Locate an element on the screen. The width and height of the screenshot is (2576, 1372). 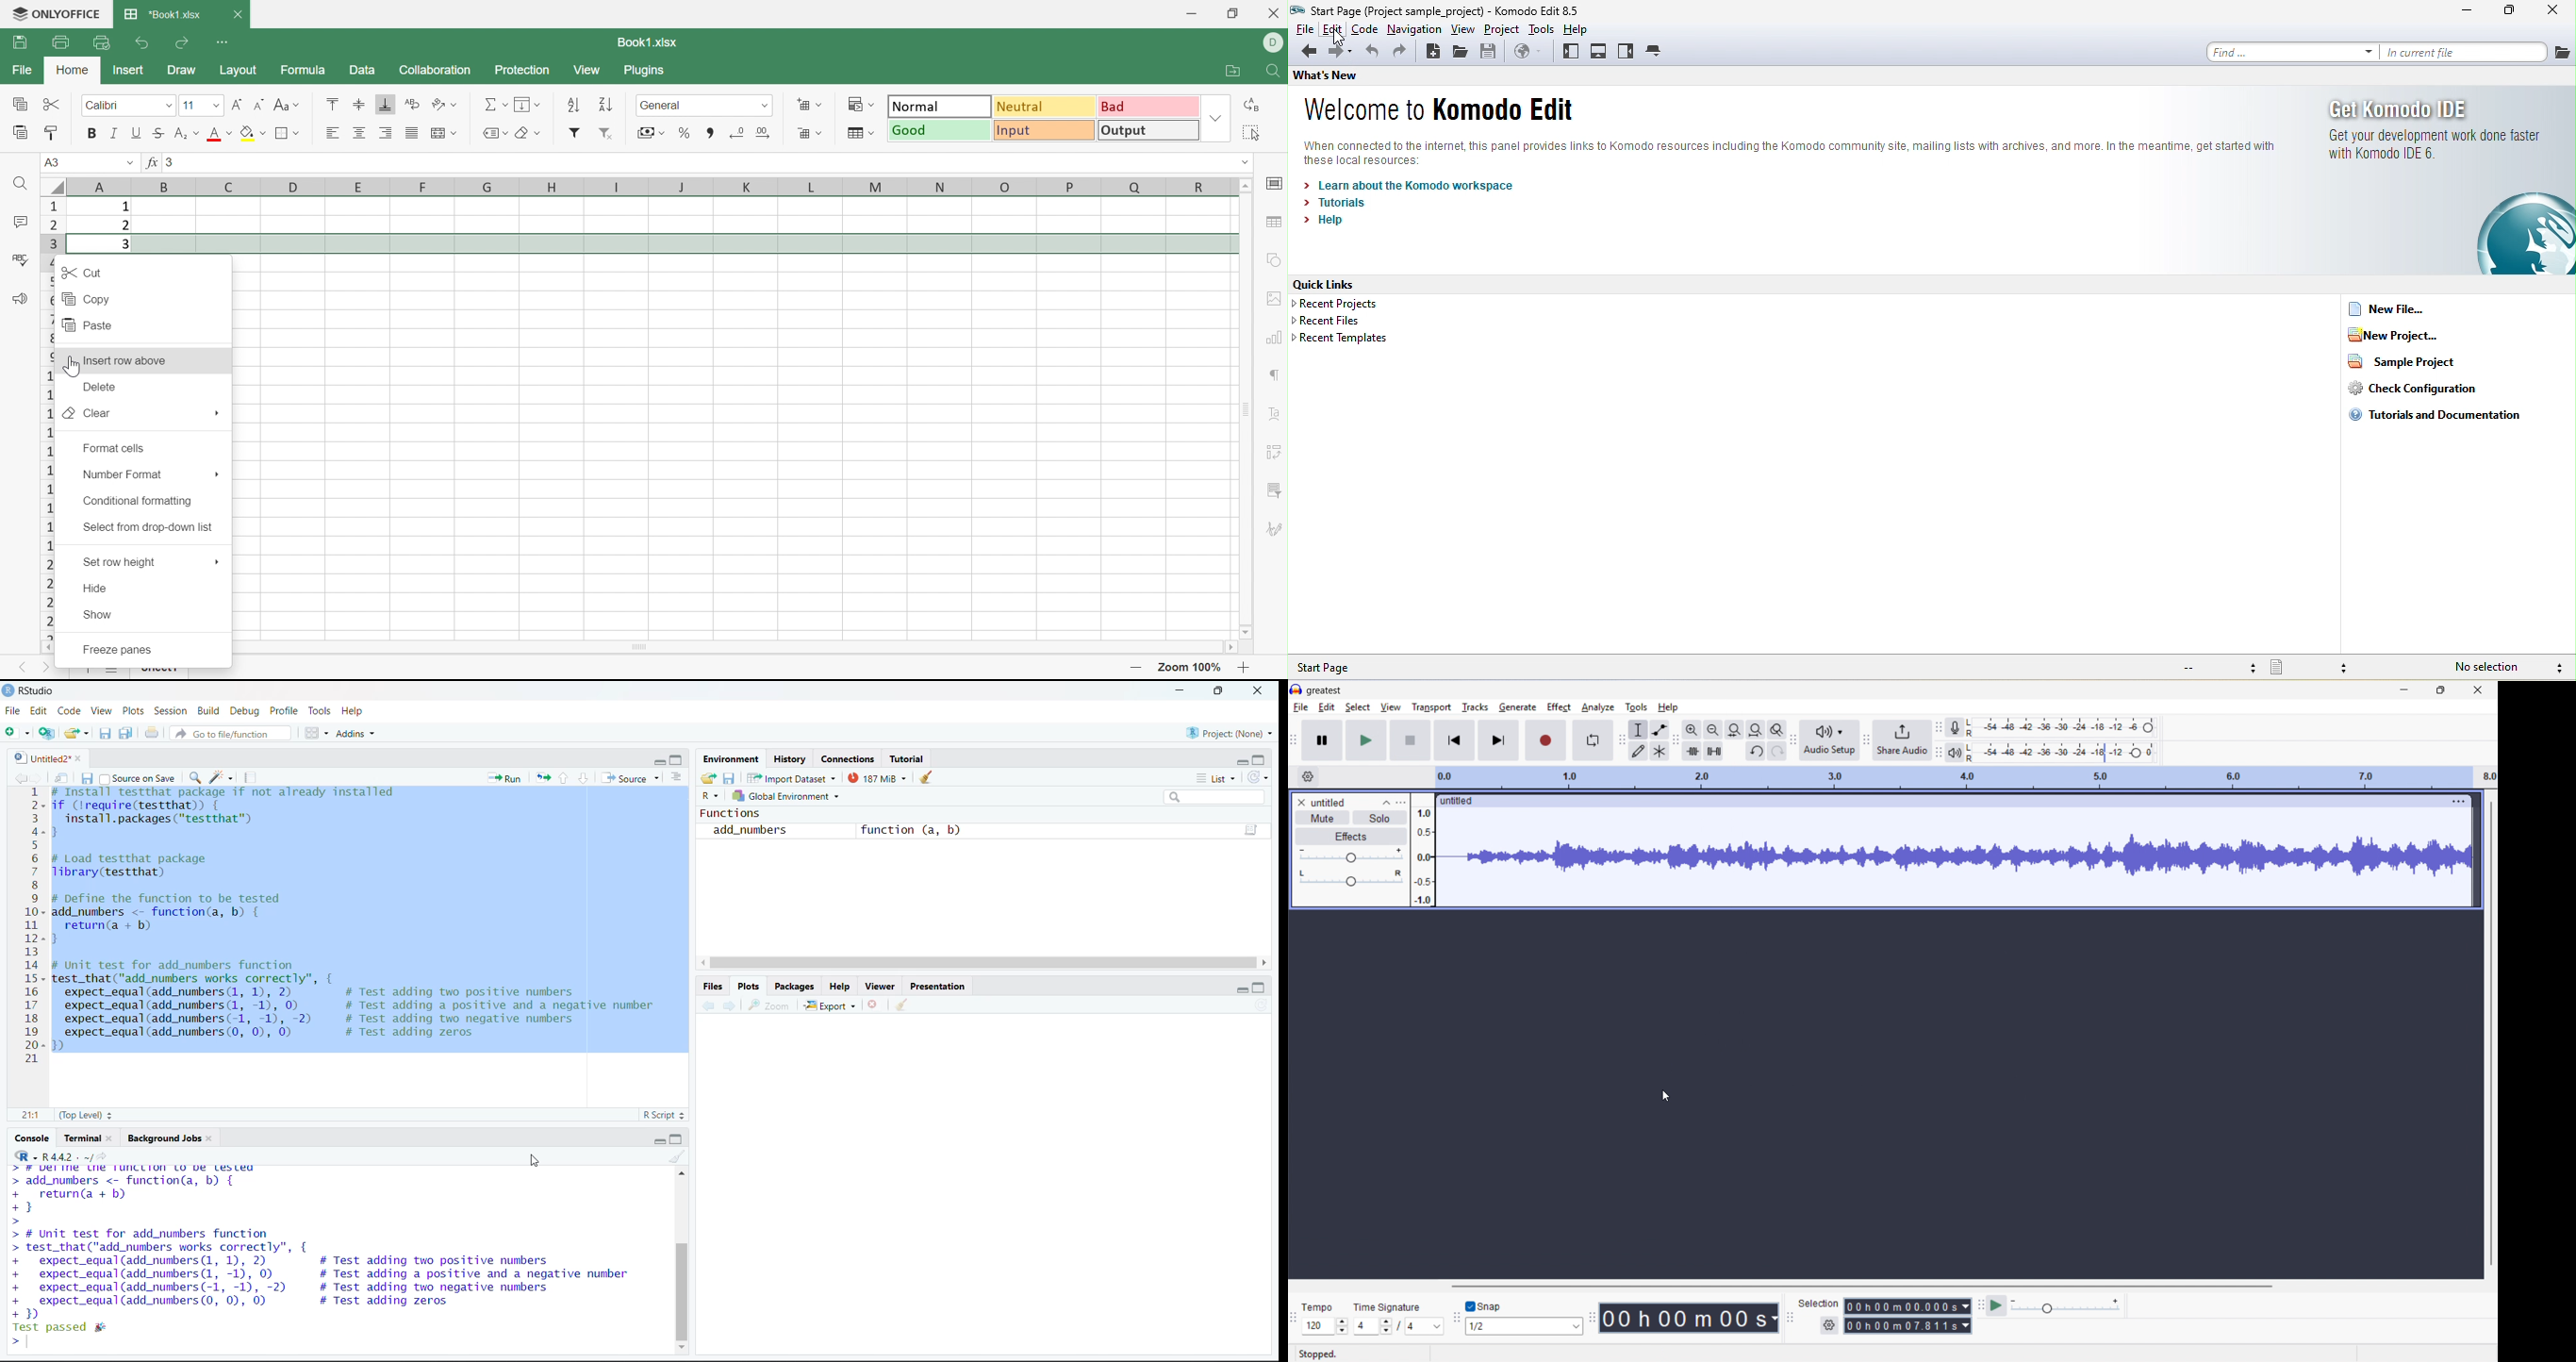
workspace panes is located at coordinates (316, 734).